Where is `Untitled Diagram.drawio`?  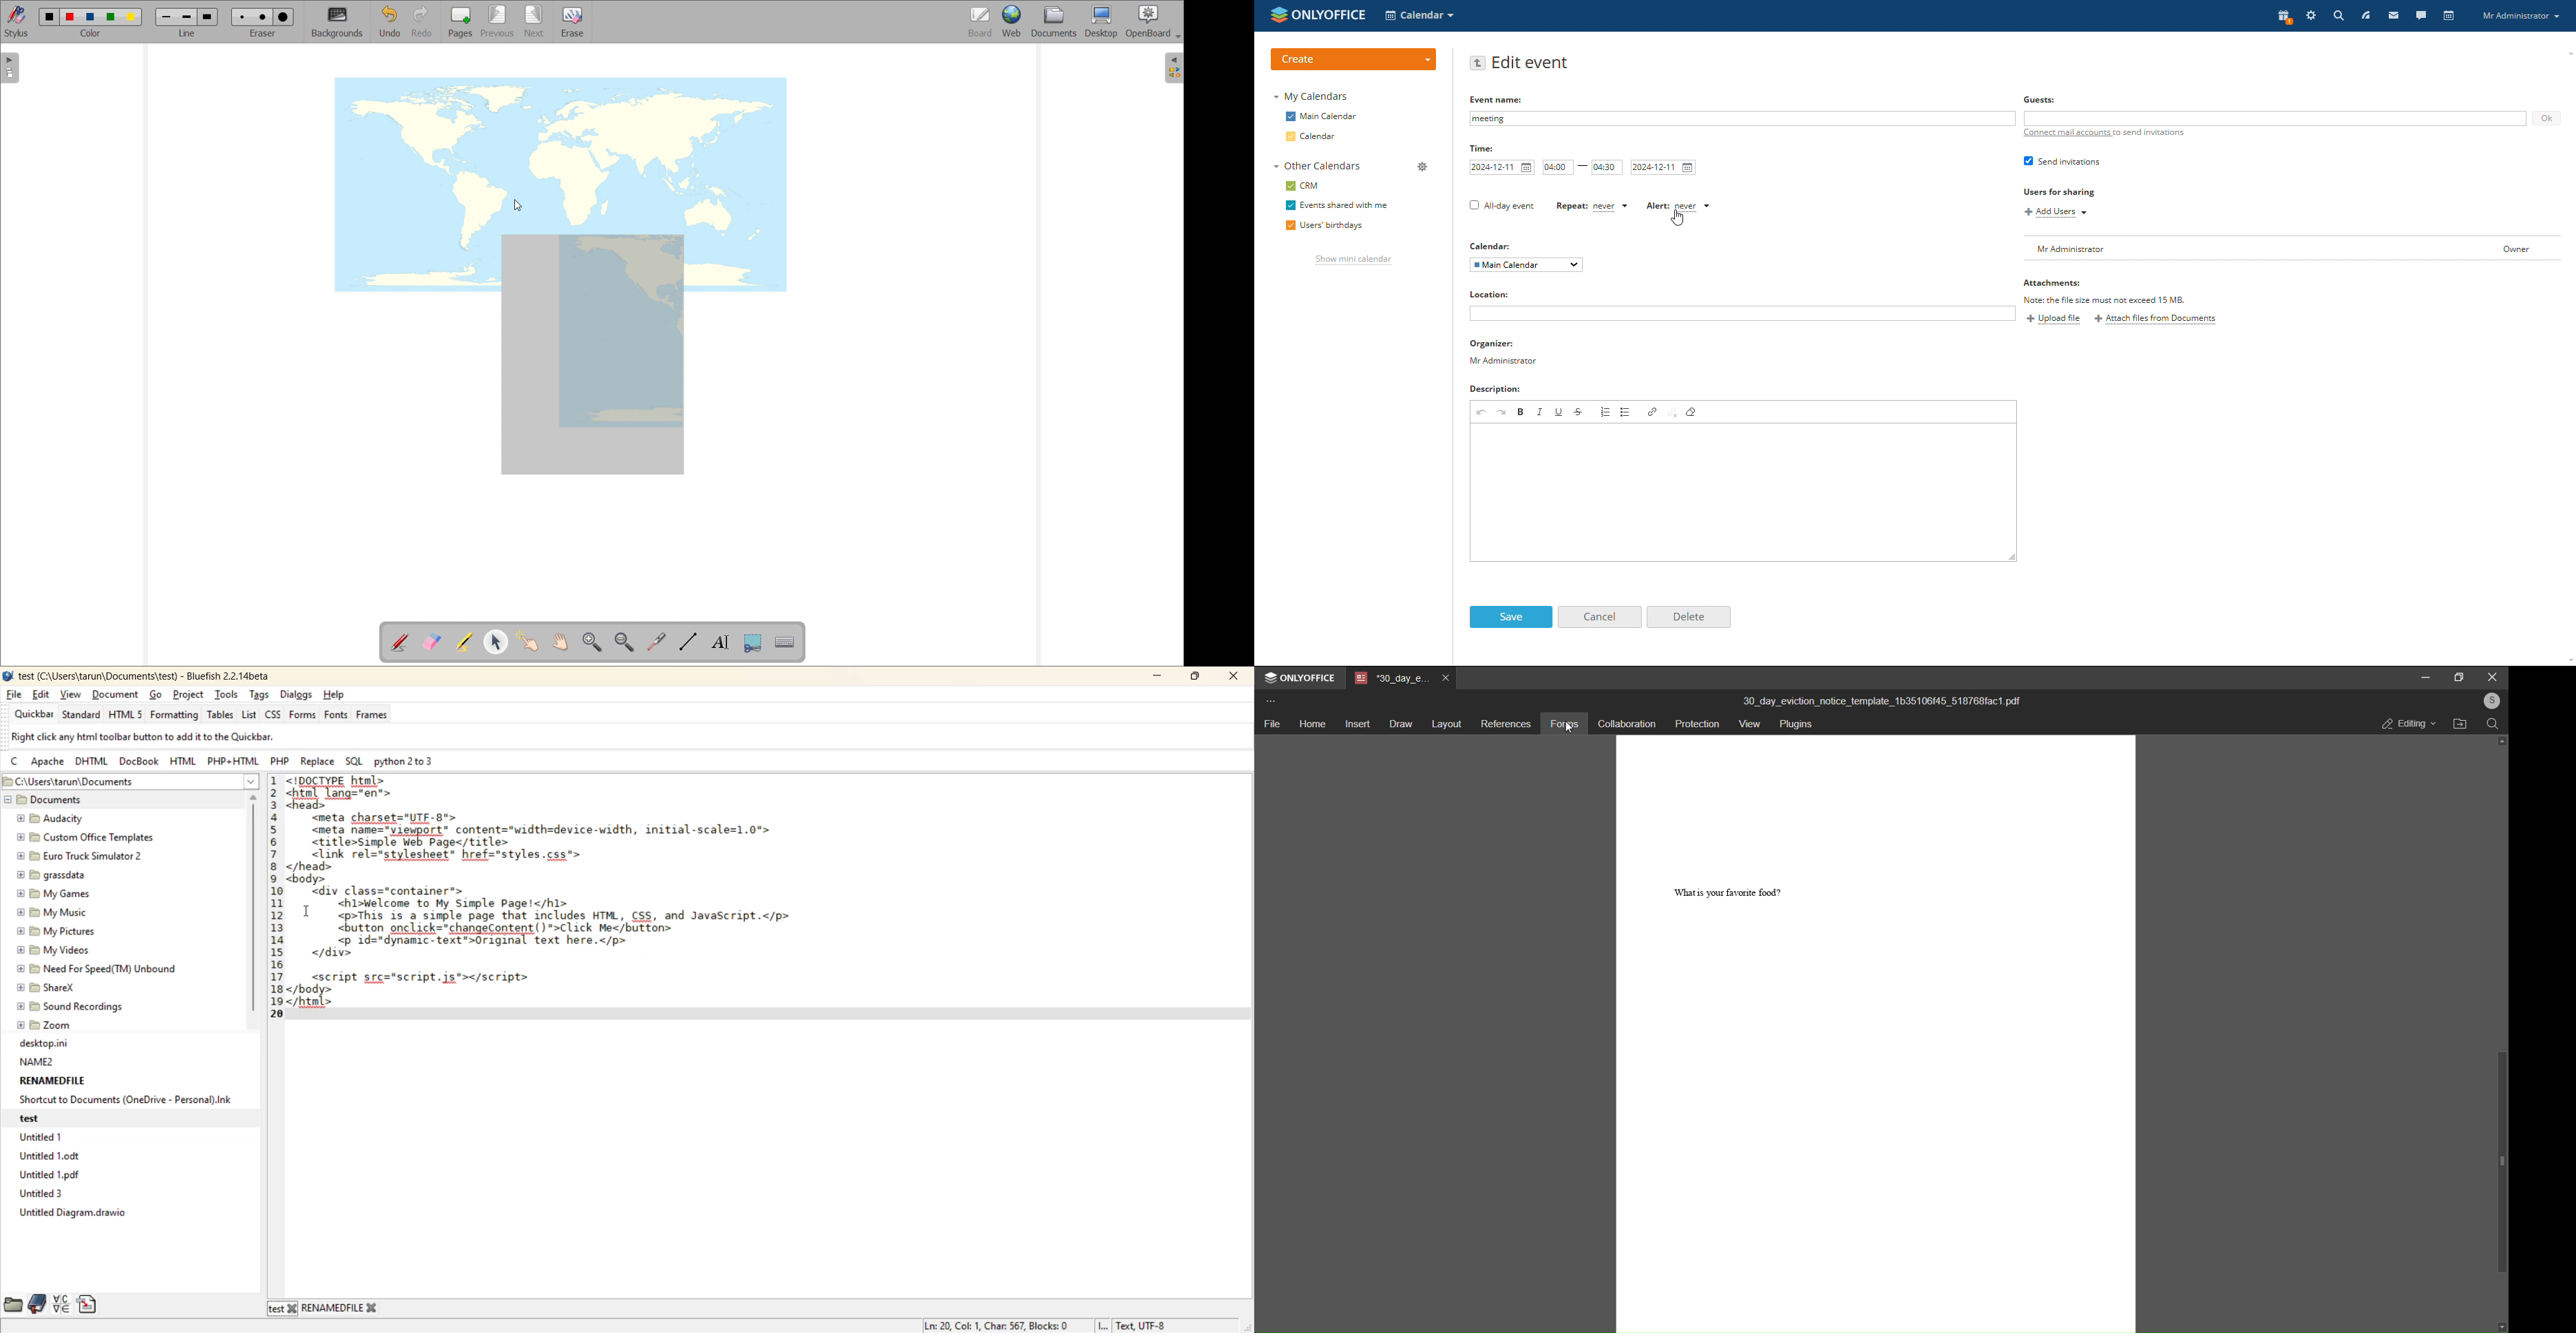 Untitled Diagram.drawio is located at coordinates (69, 1213).